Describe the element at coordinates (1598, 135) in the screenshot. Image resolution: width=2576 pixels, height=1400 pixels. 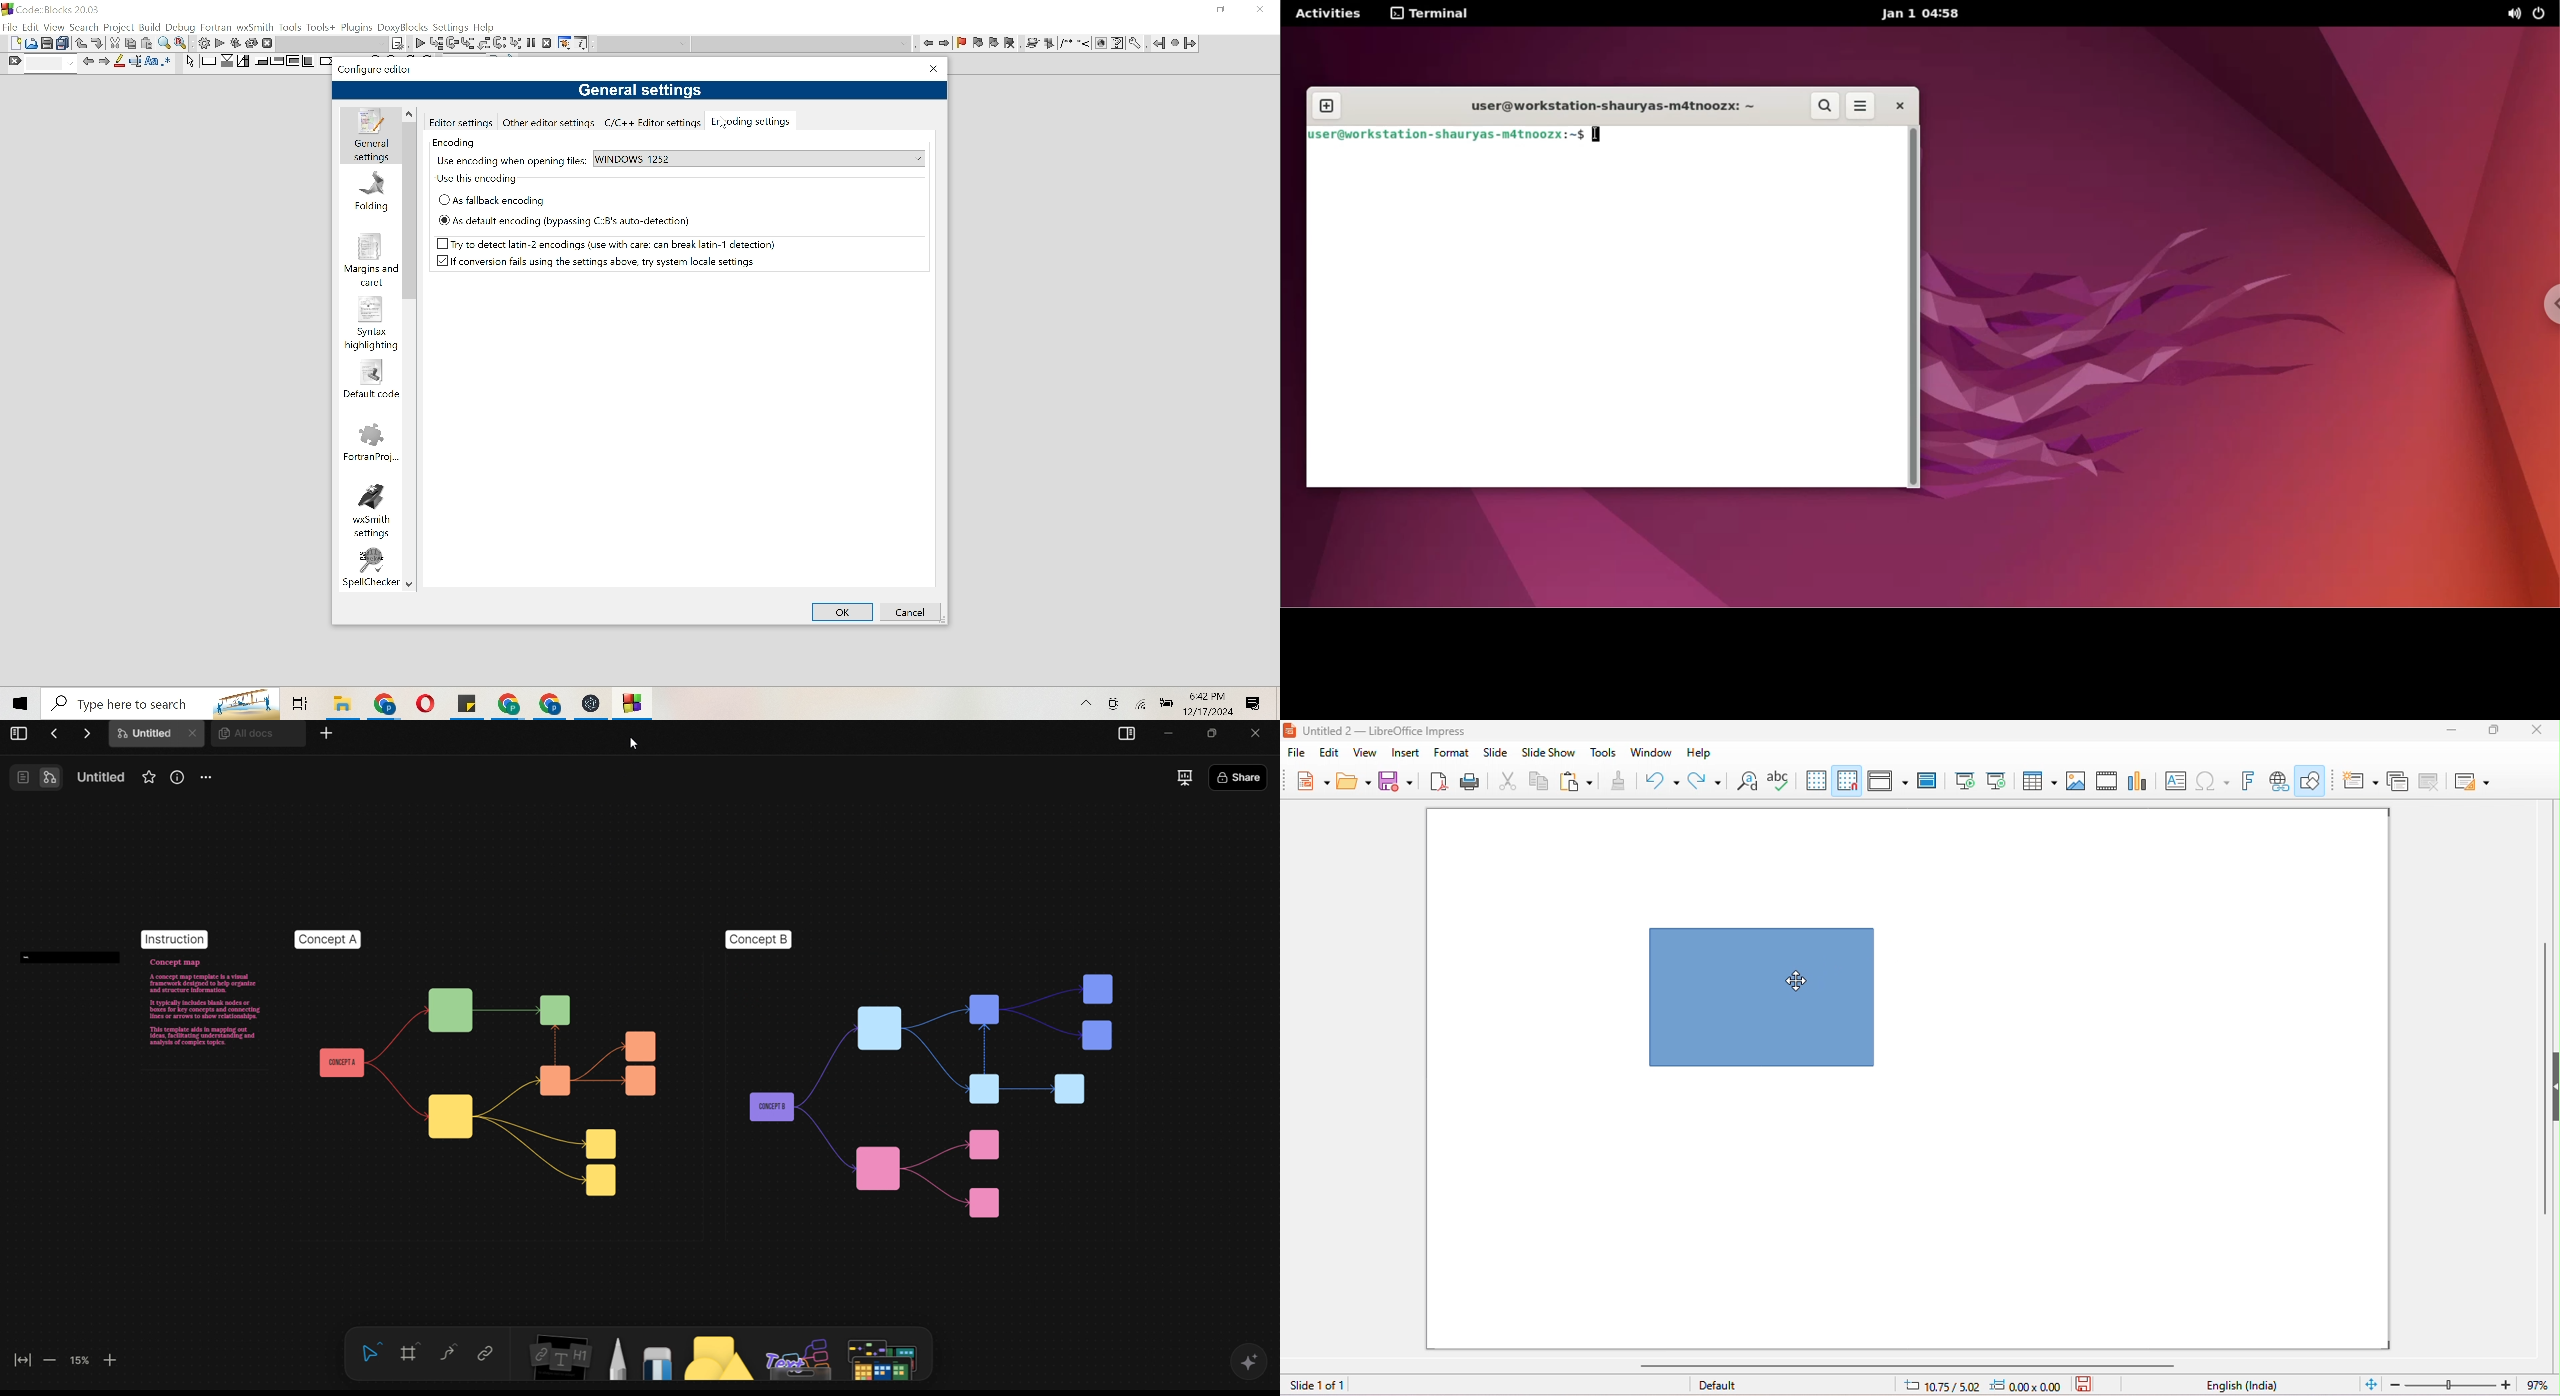
I see `cursor` at that location.